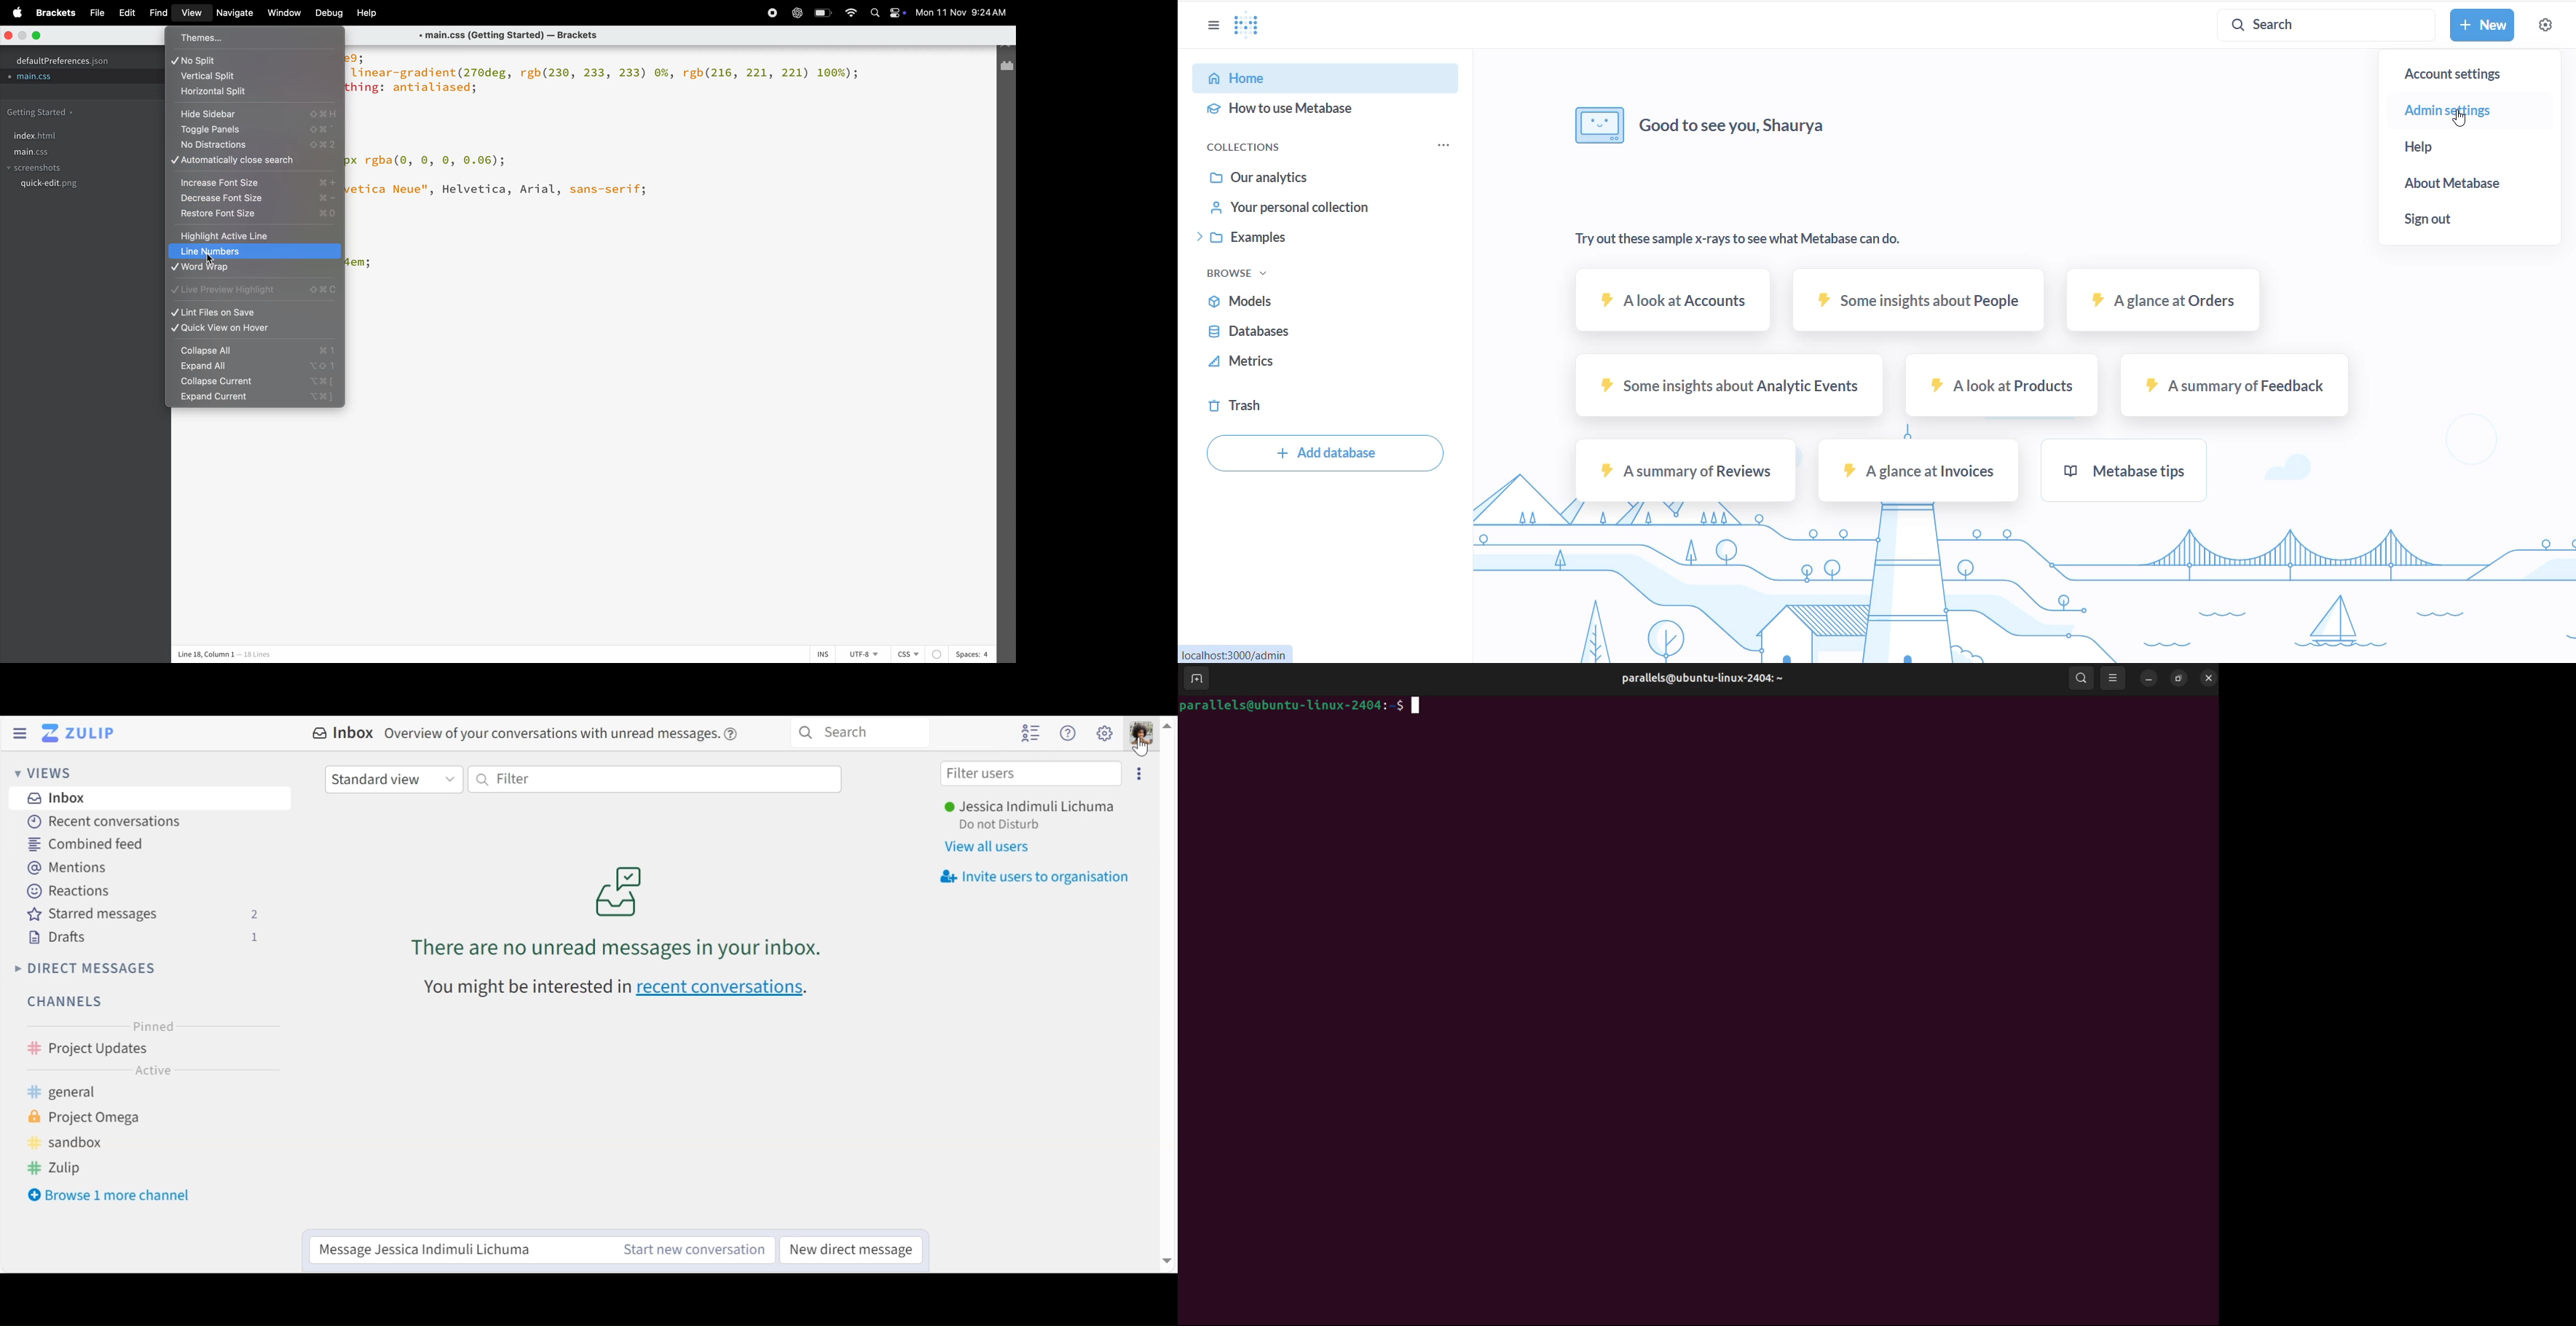 The width and height of the screenshot is (2576, 1344). Describe the element at coordinates (69, 891) in the screenshot. I see `Reactions` at that location.